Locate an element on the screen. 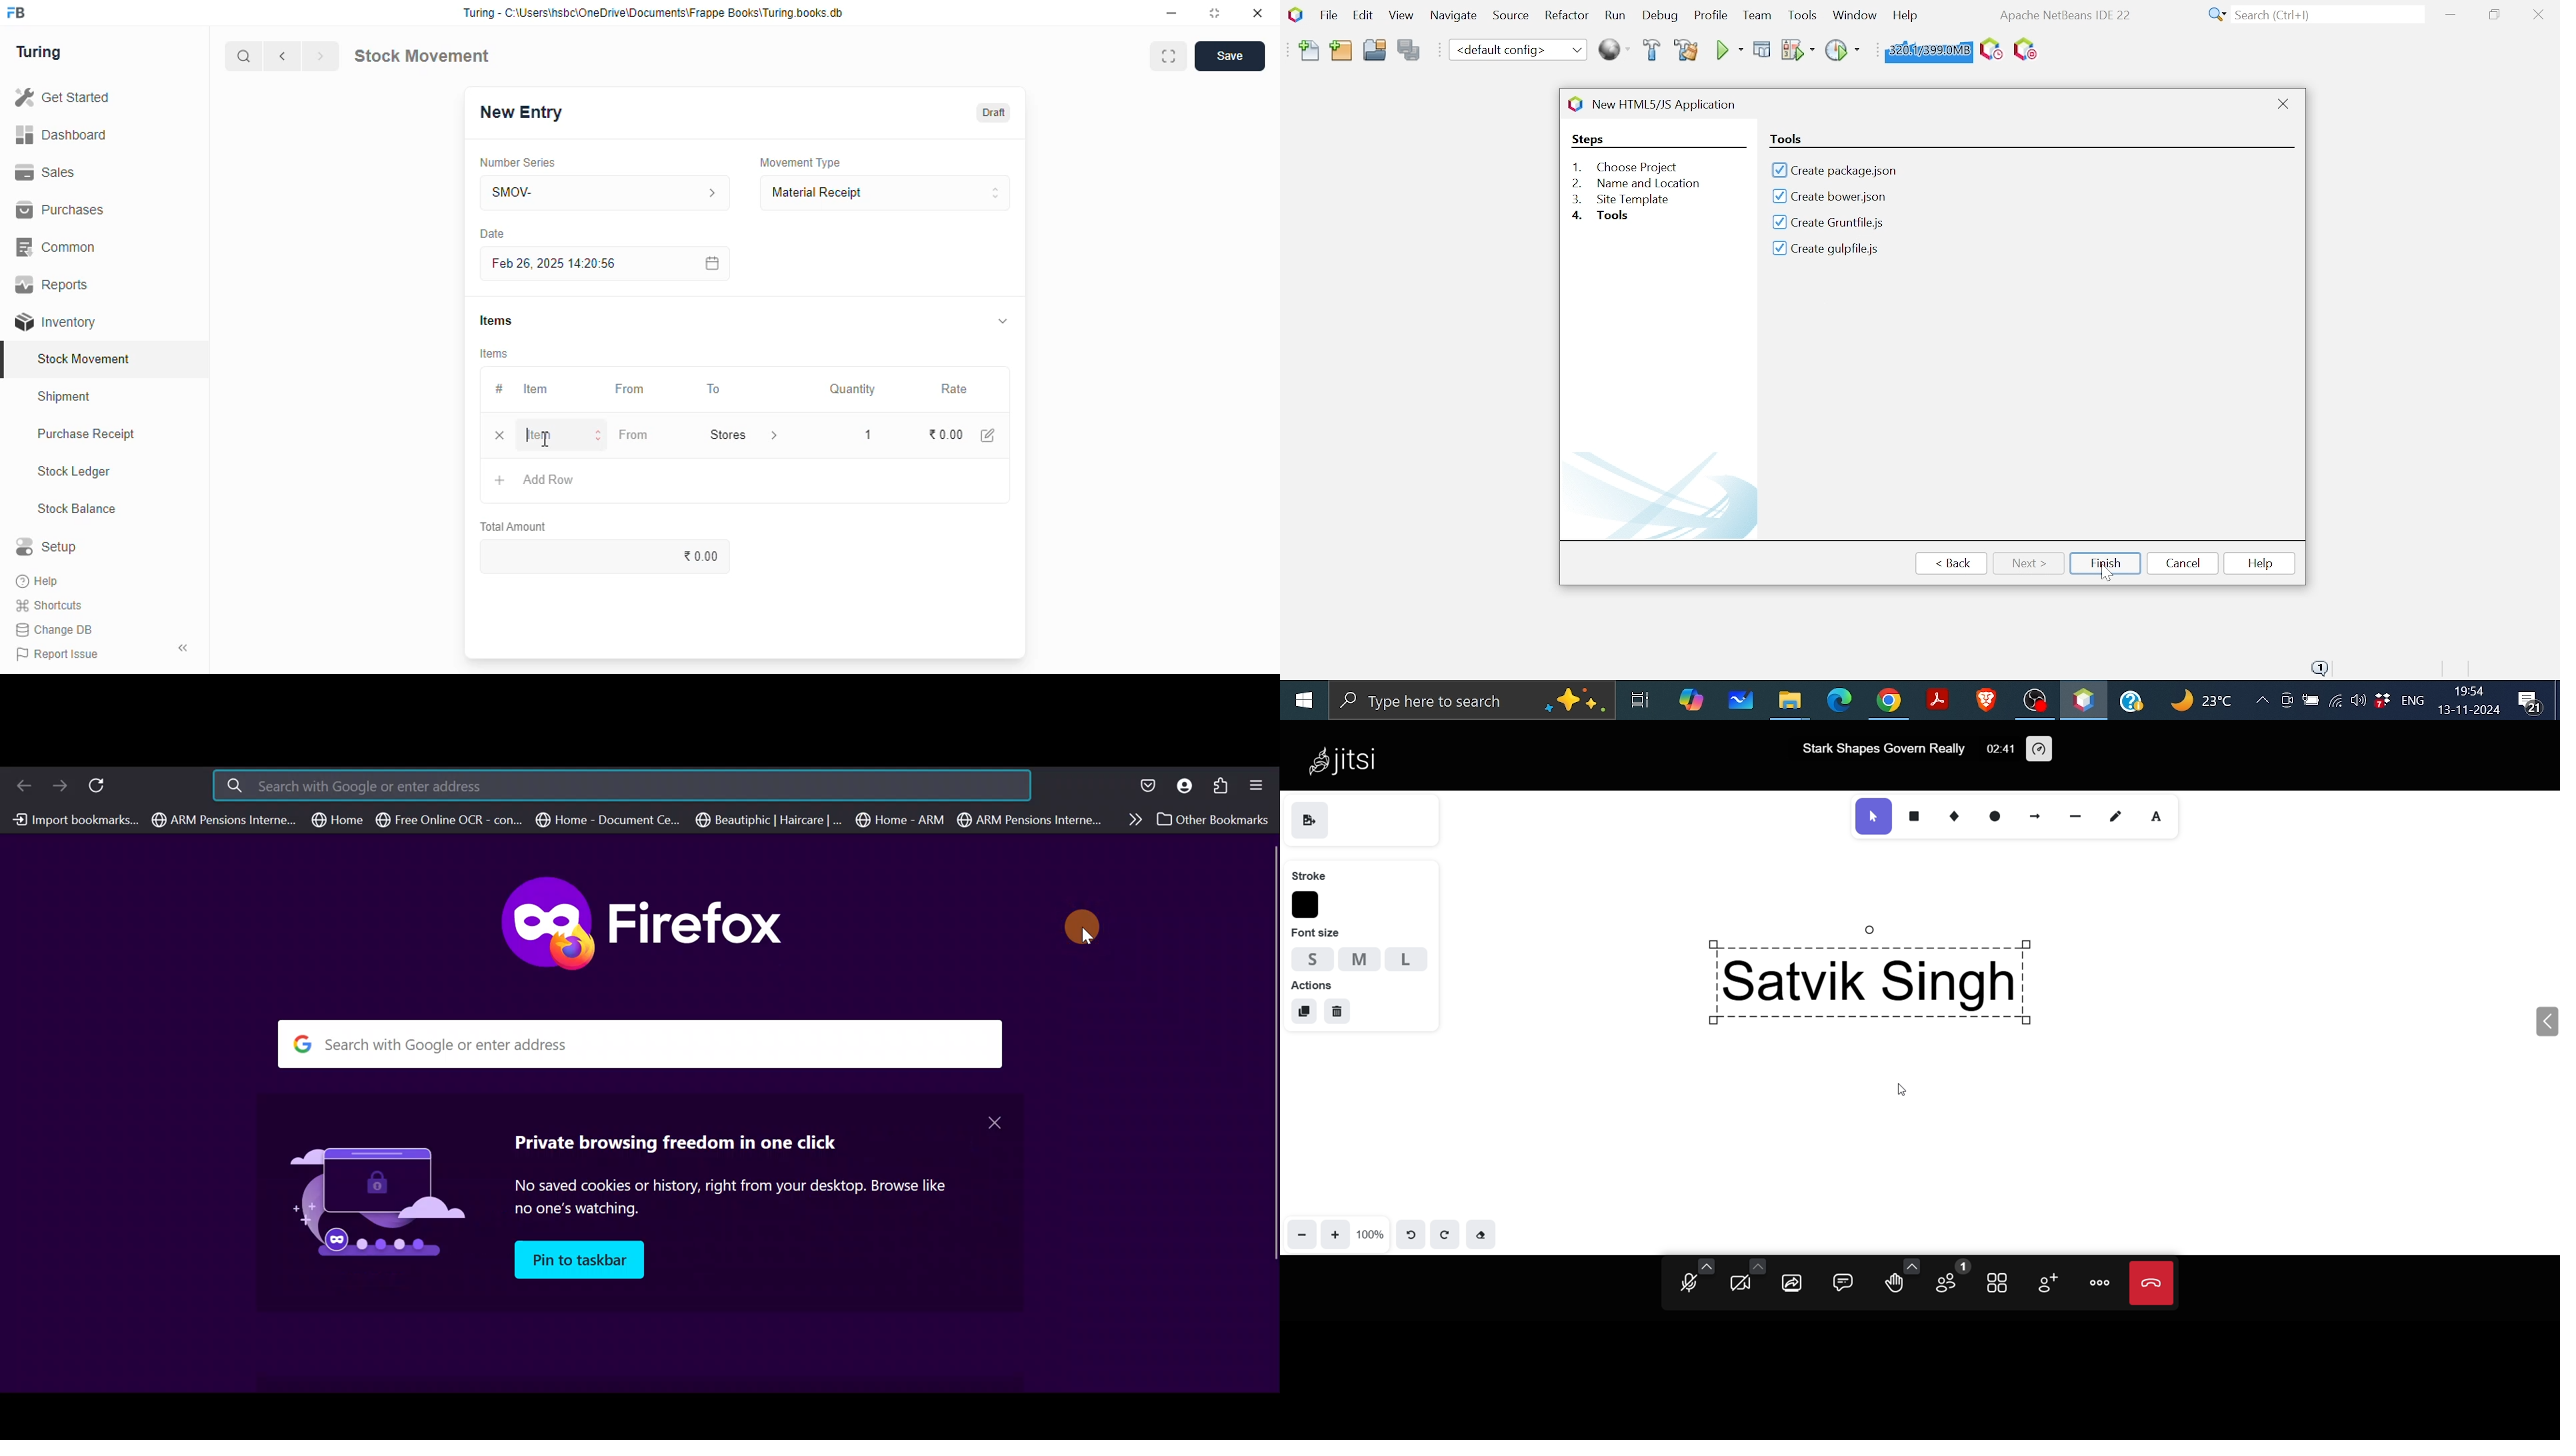 Image resolution: width=2576 pixels, height=1456 pixels. shortcuts is located at coordinates (49, 606).